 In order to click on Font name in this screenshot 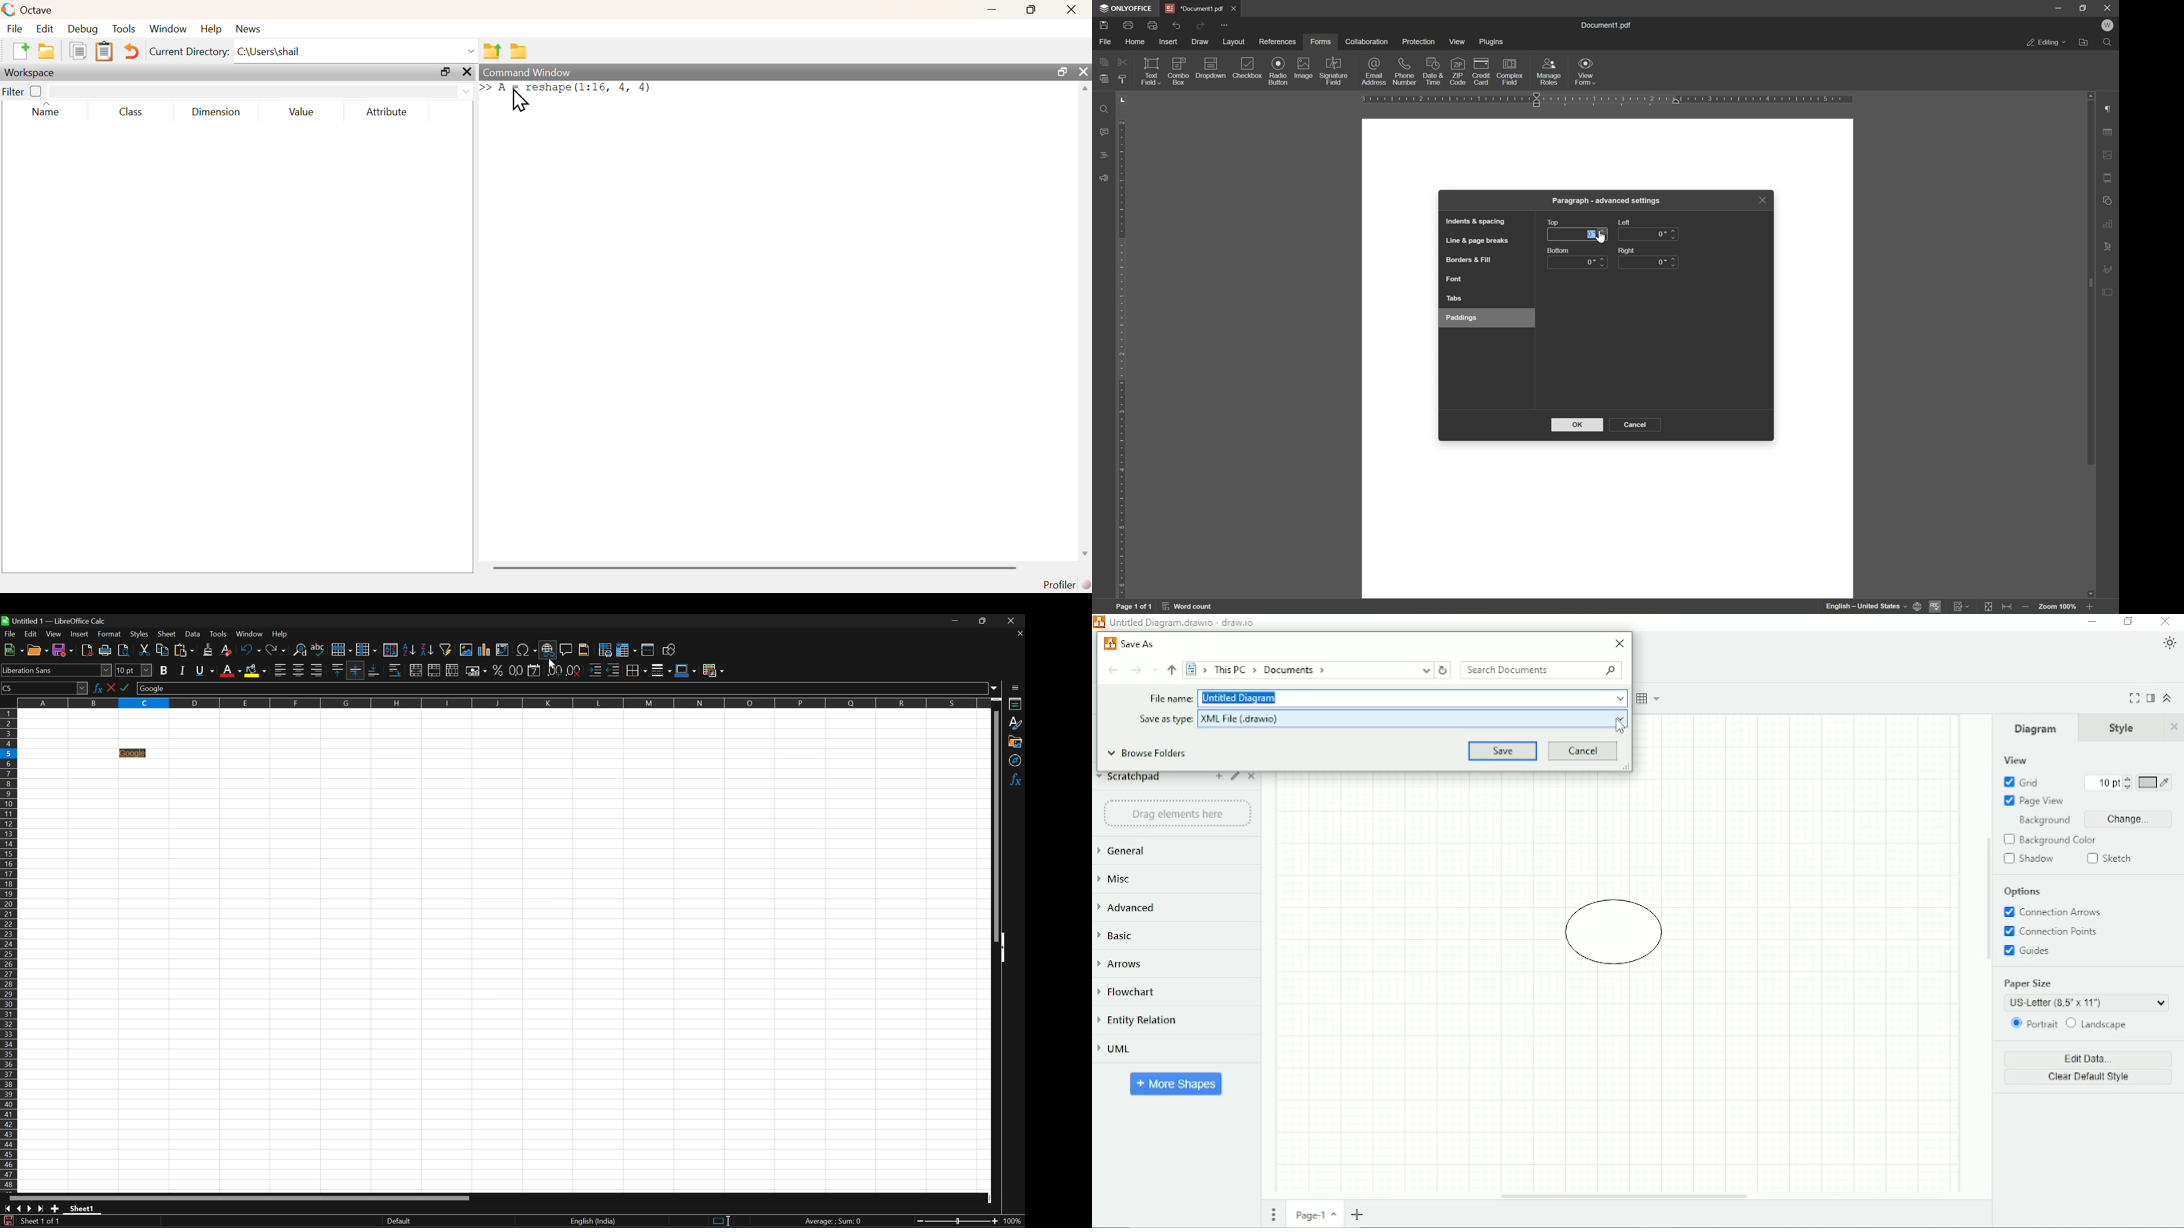, I will do `click(57, 671)`.